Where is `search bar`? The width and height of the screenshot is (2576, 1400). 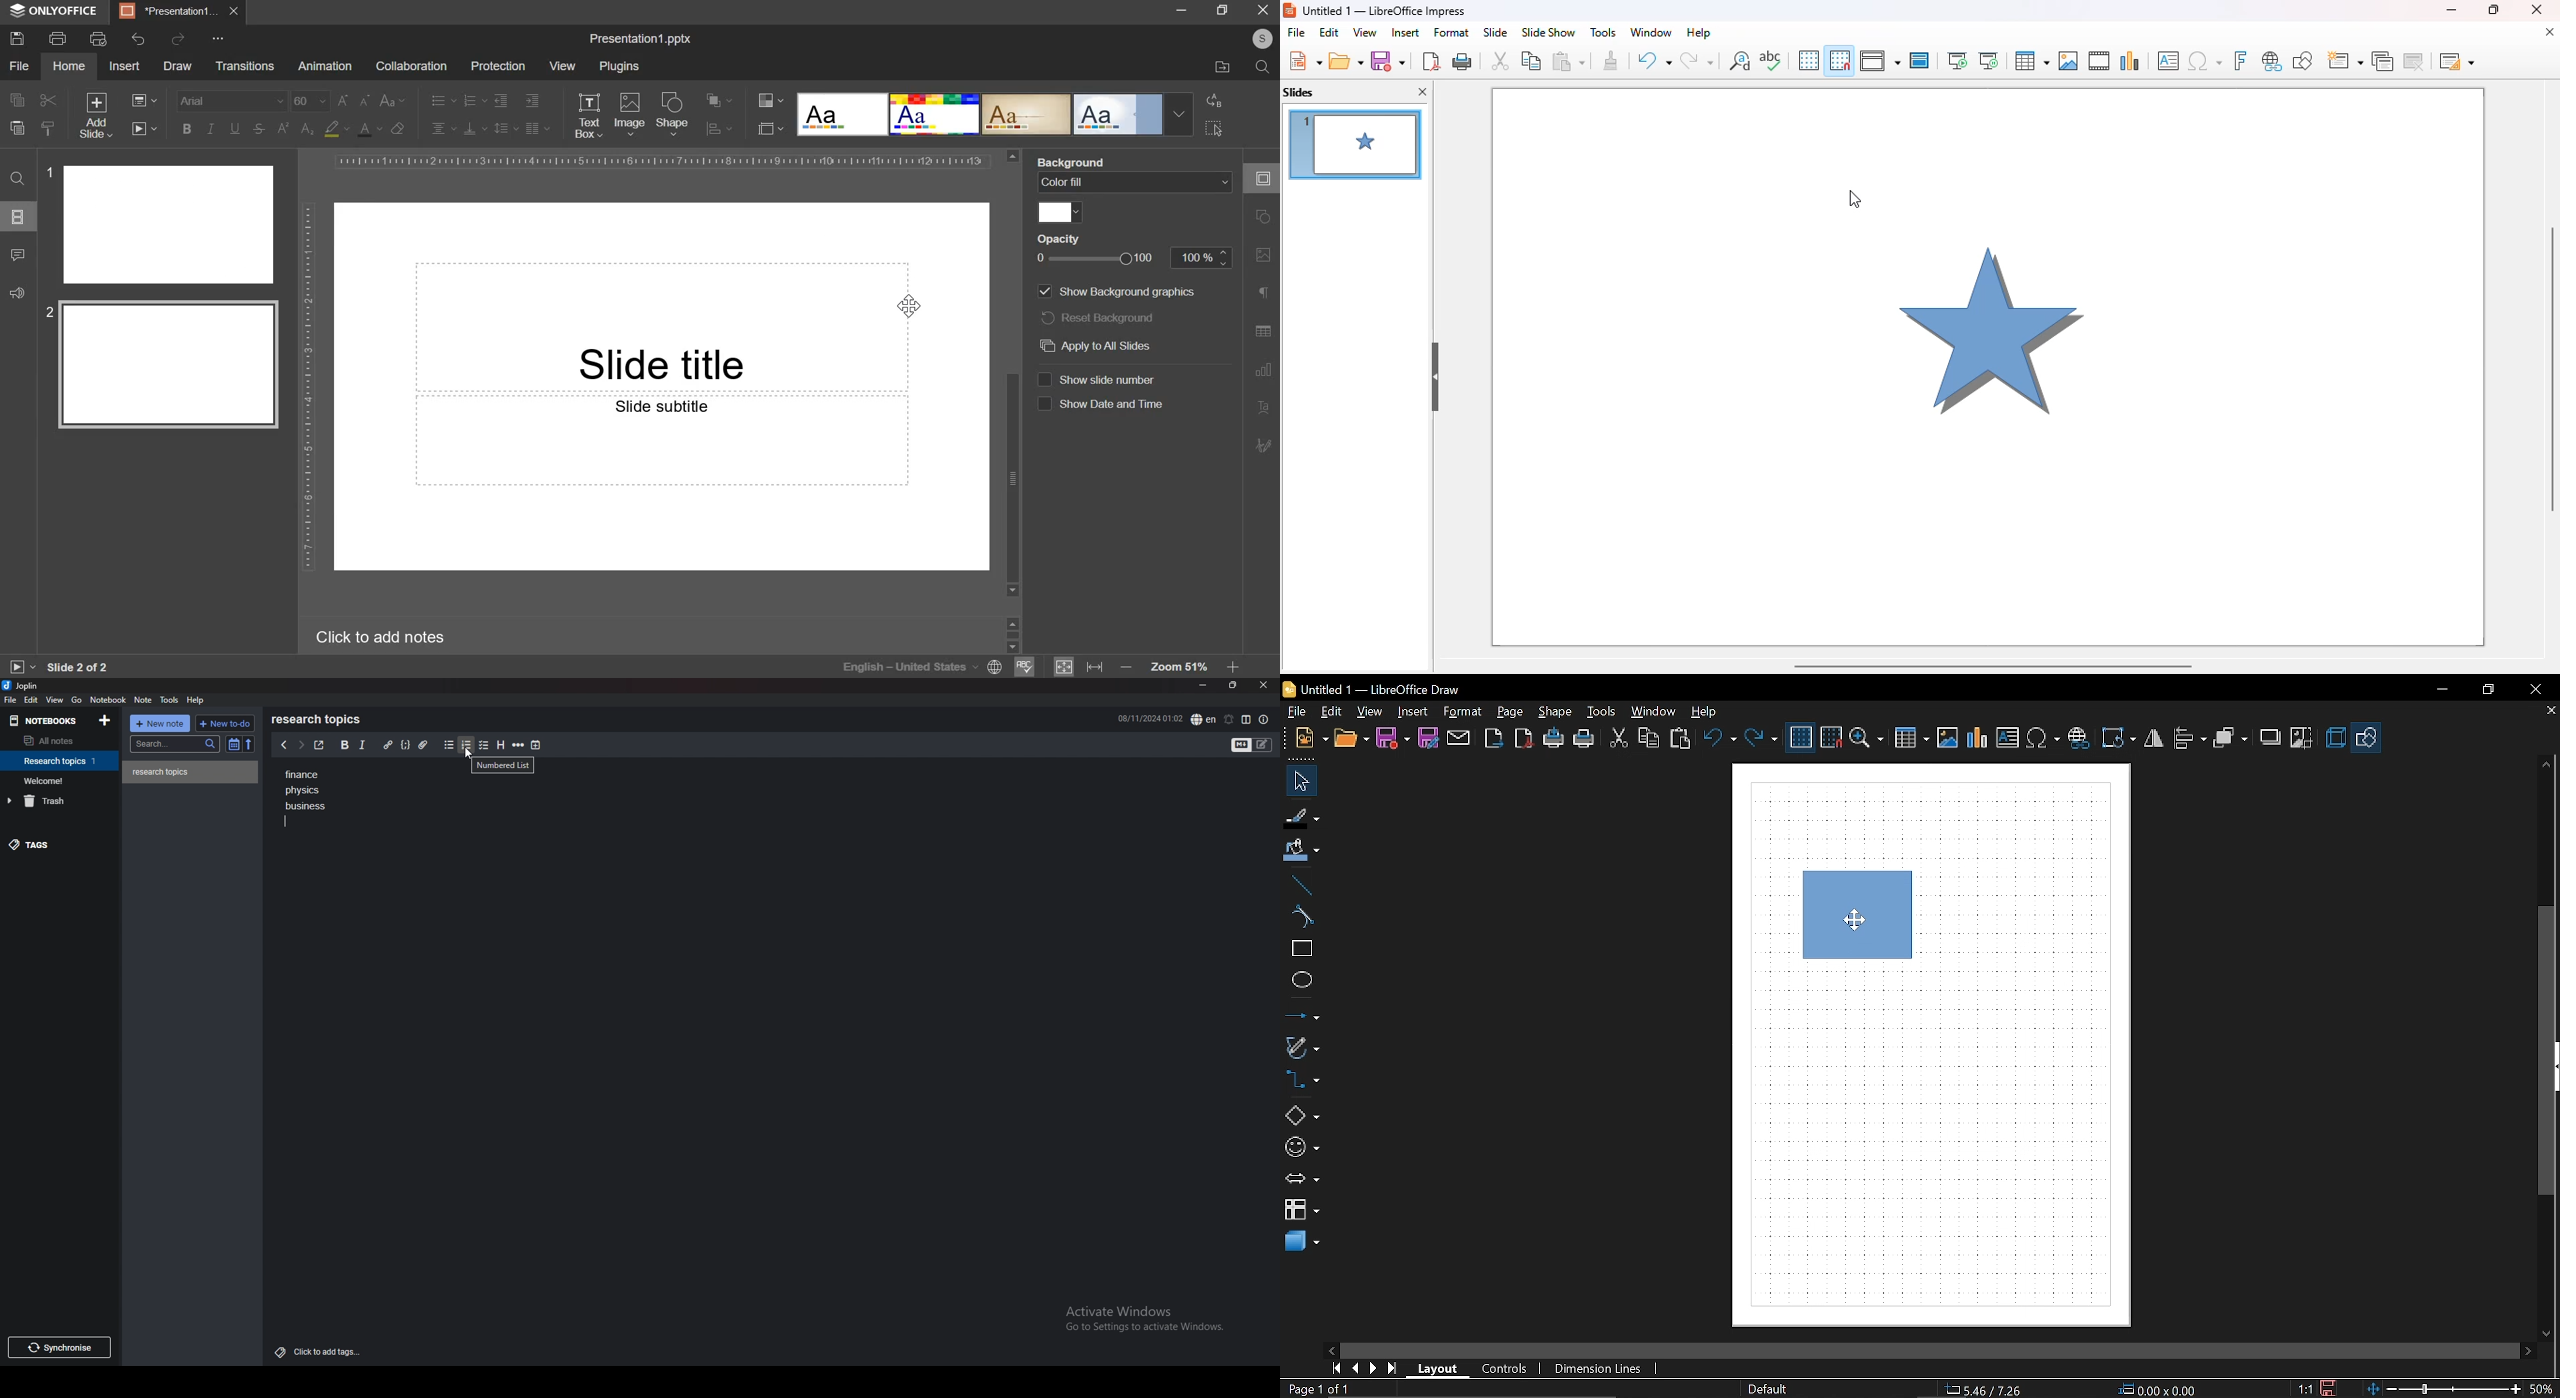 search bar is located at coordinates (176, 743).